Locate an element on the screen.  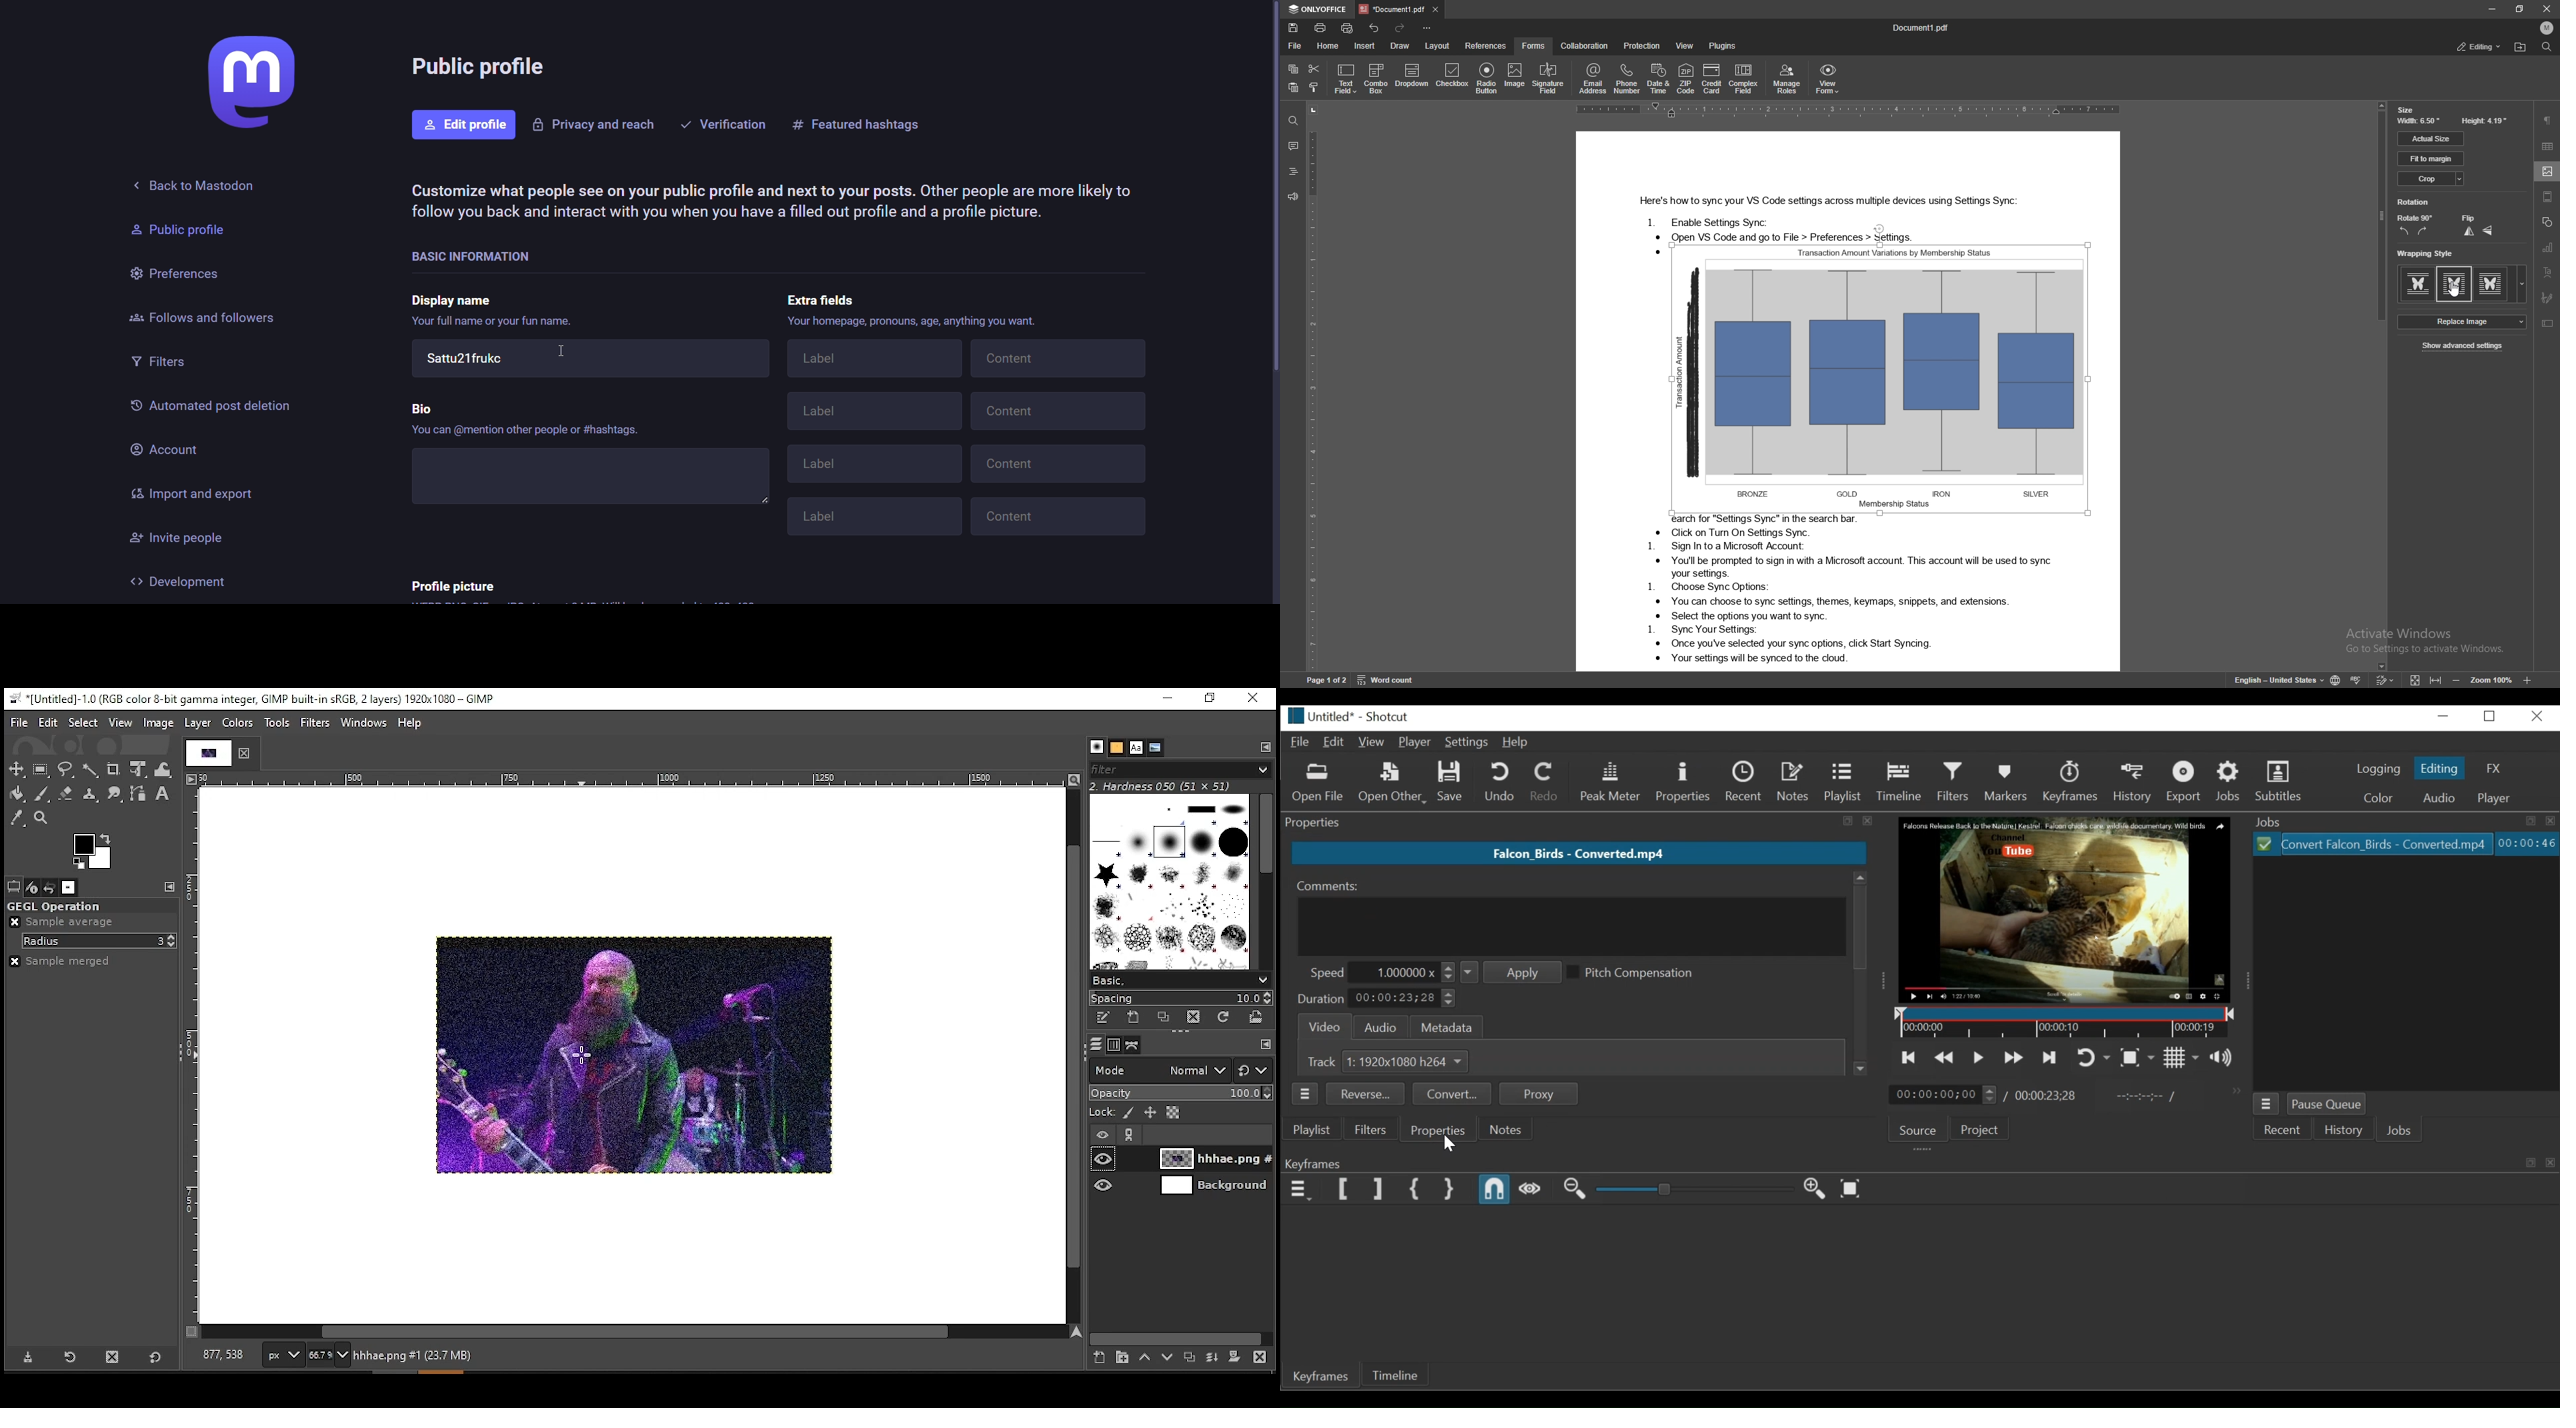
new layer group is located at coordinates (1120, 1358).